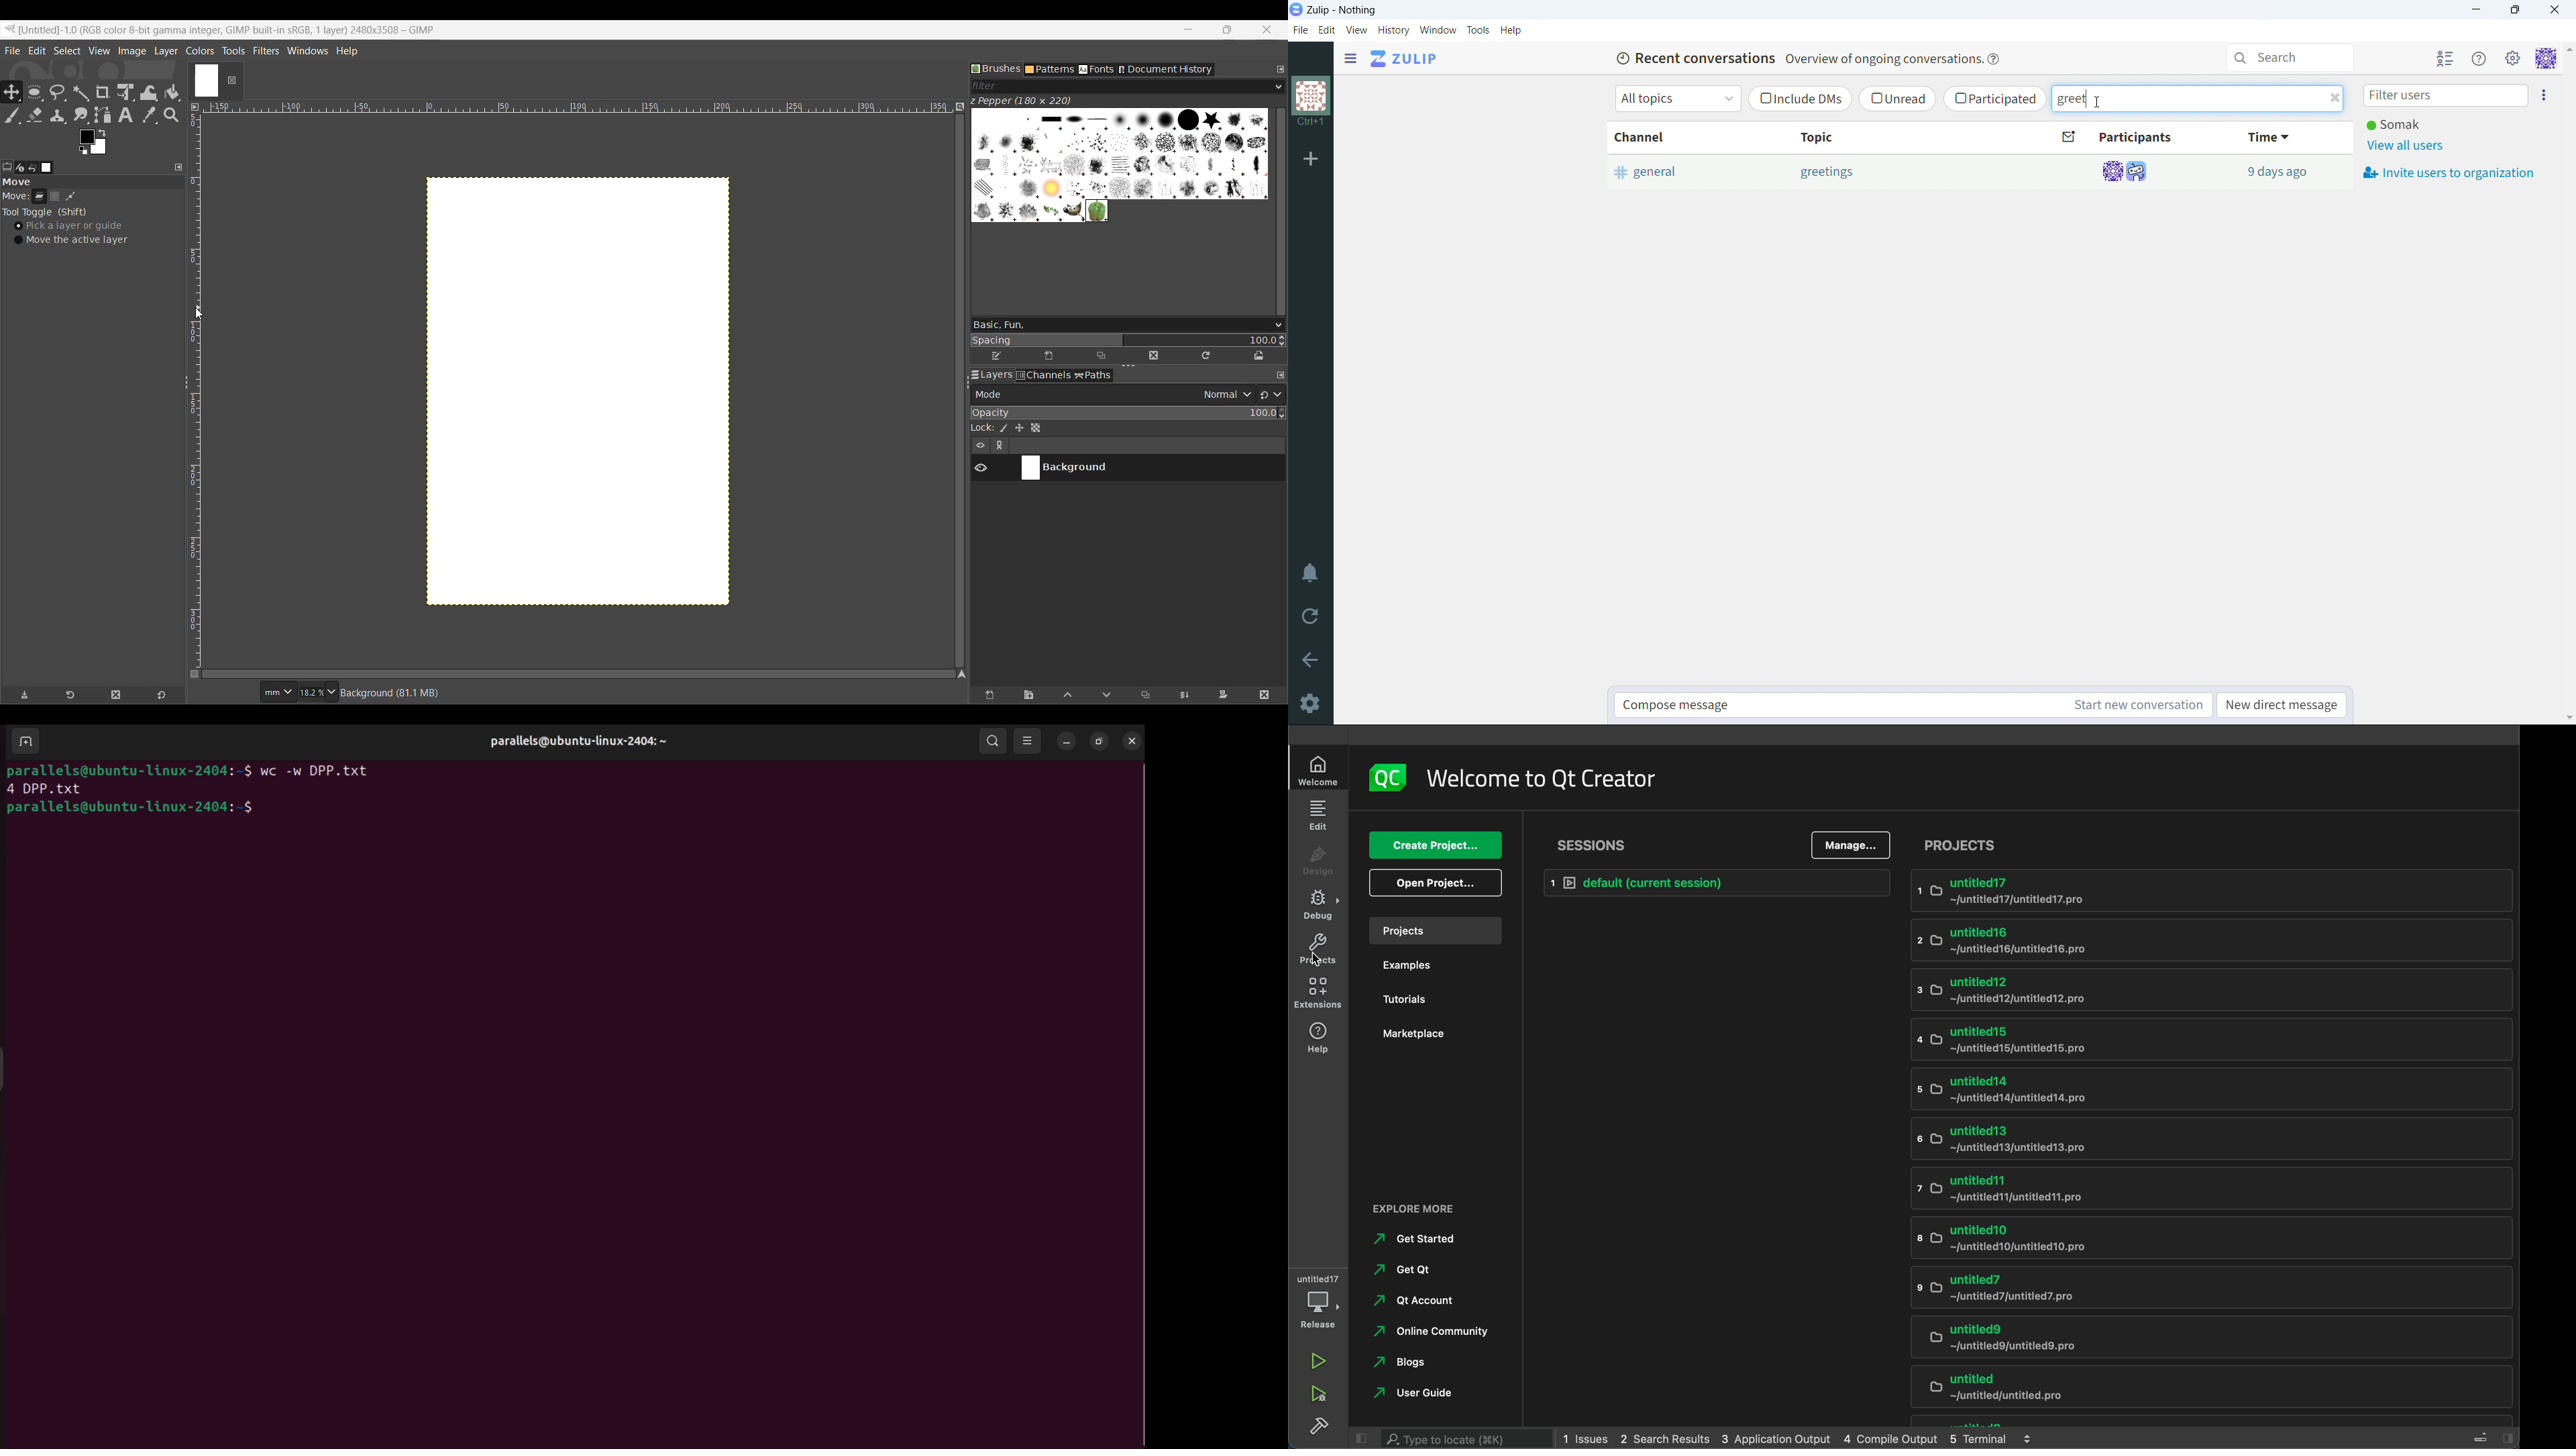  Describe the element at coordinates (1120, 165) in the screenshot. I see `Current brush options` at that location.